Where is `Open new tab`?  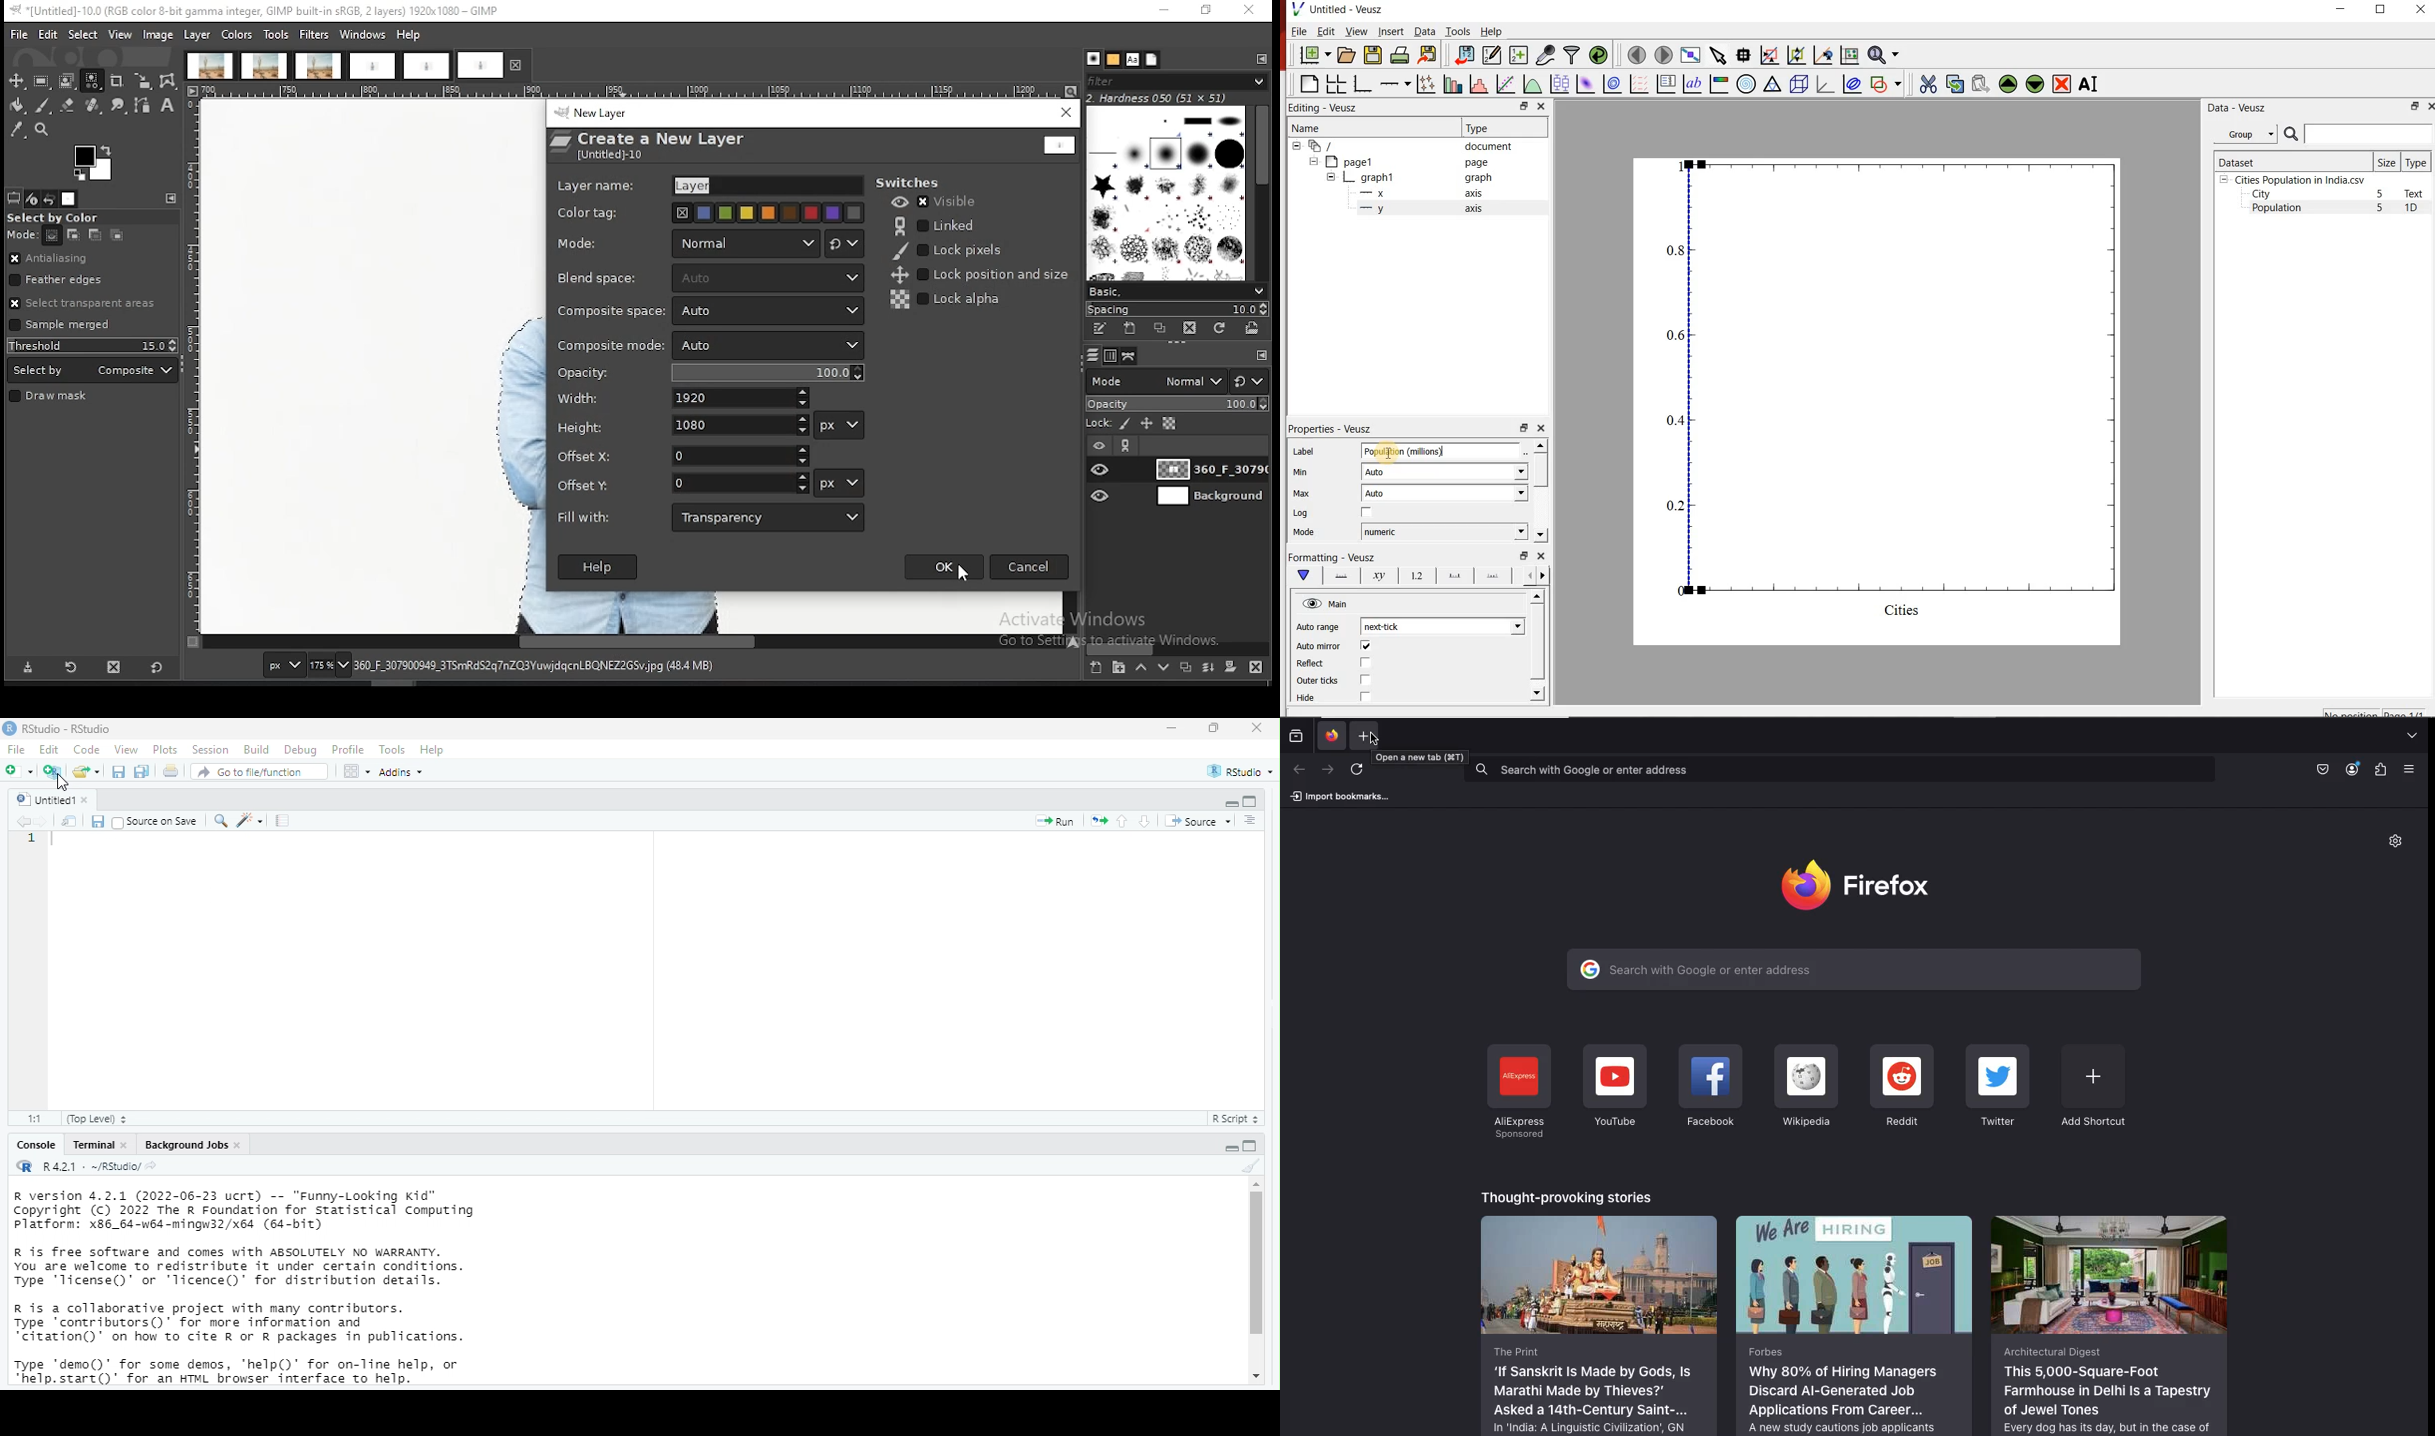
Open new tab is located at coordinates (1423, 756).